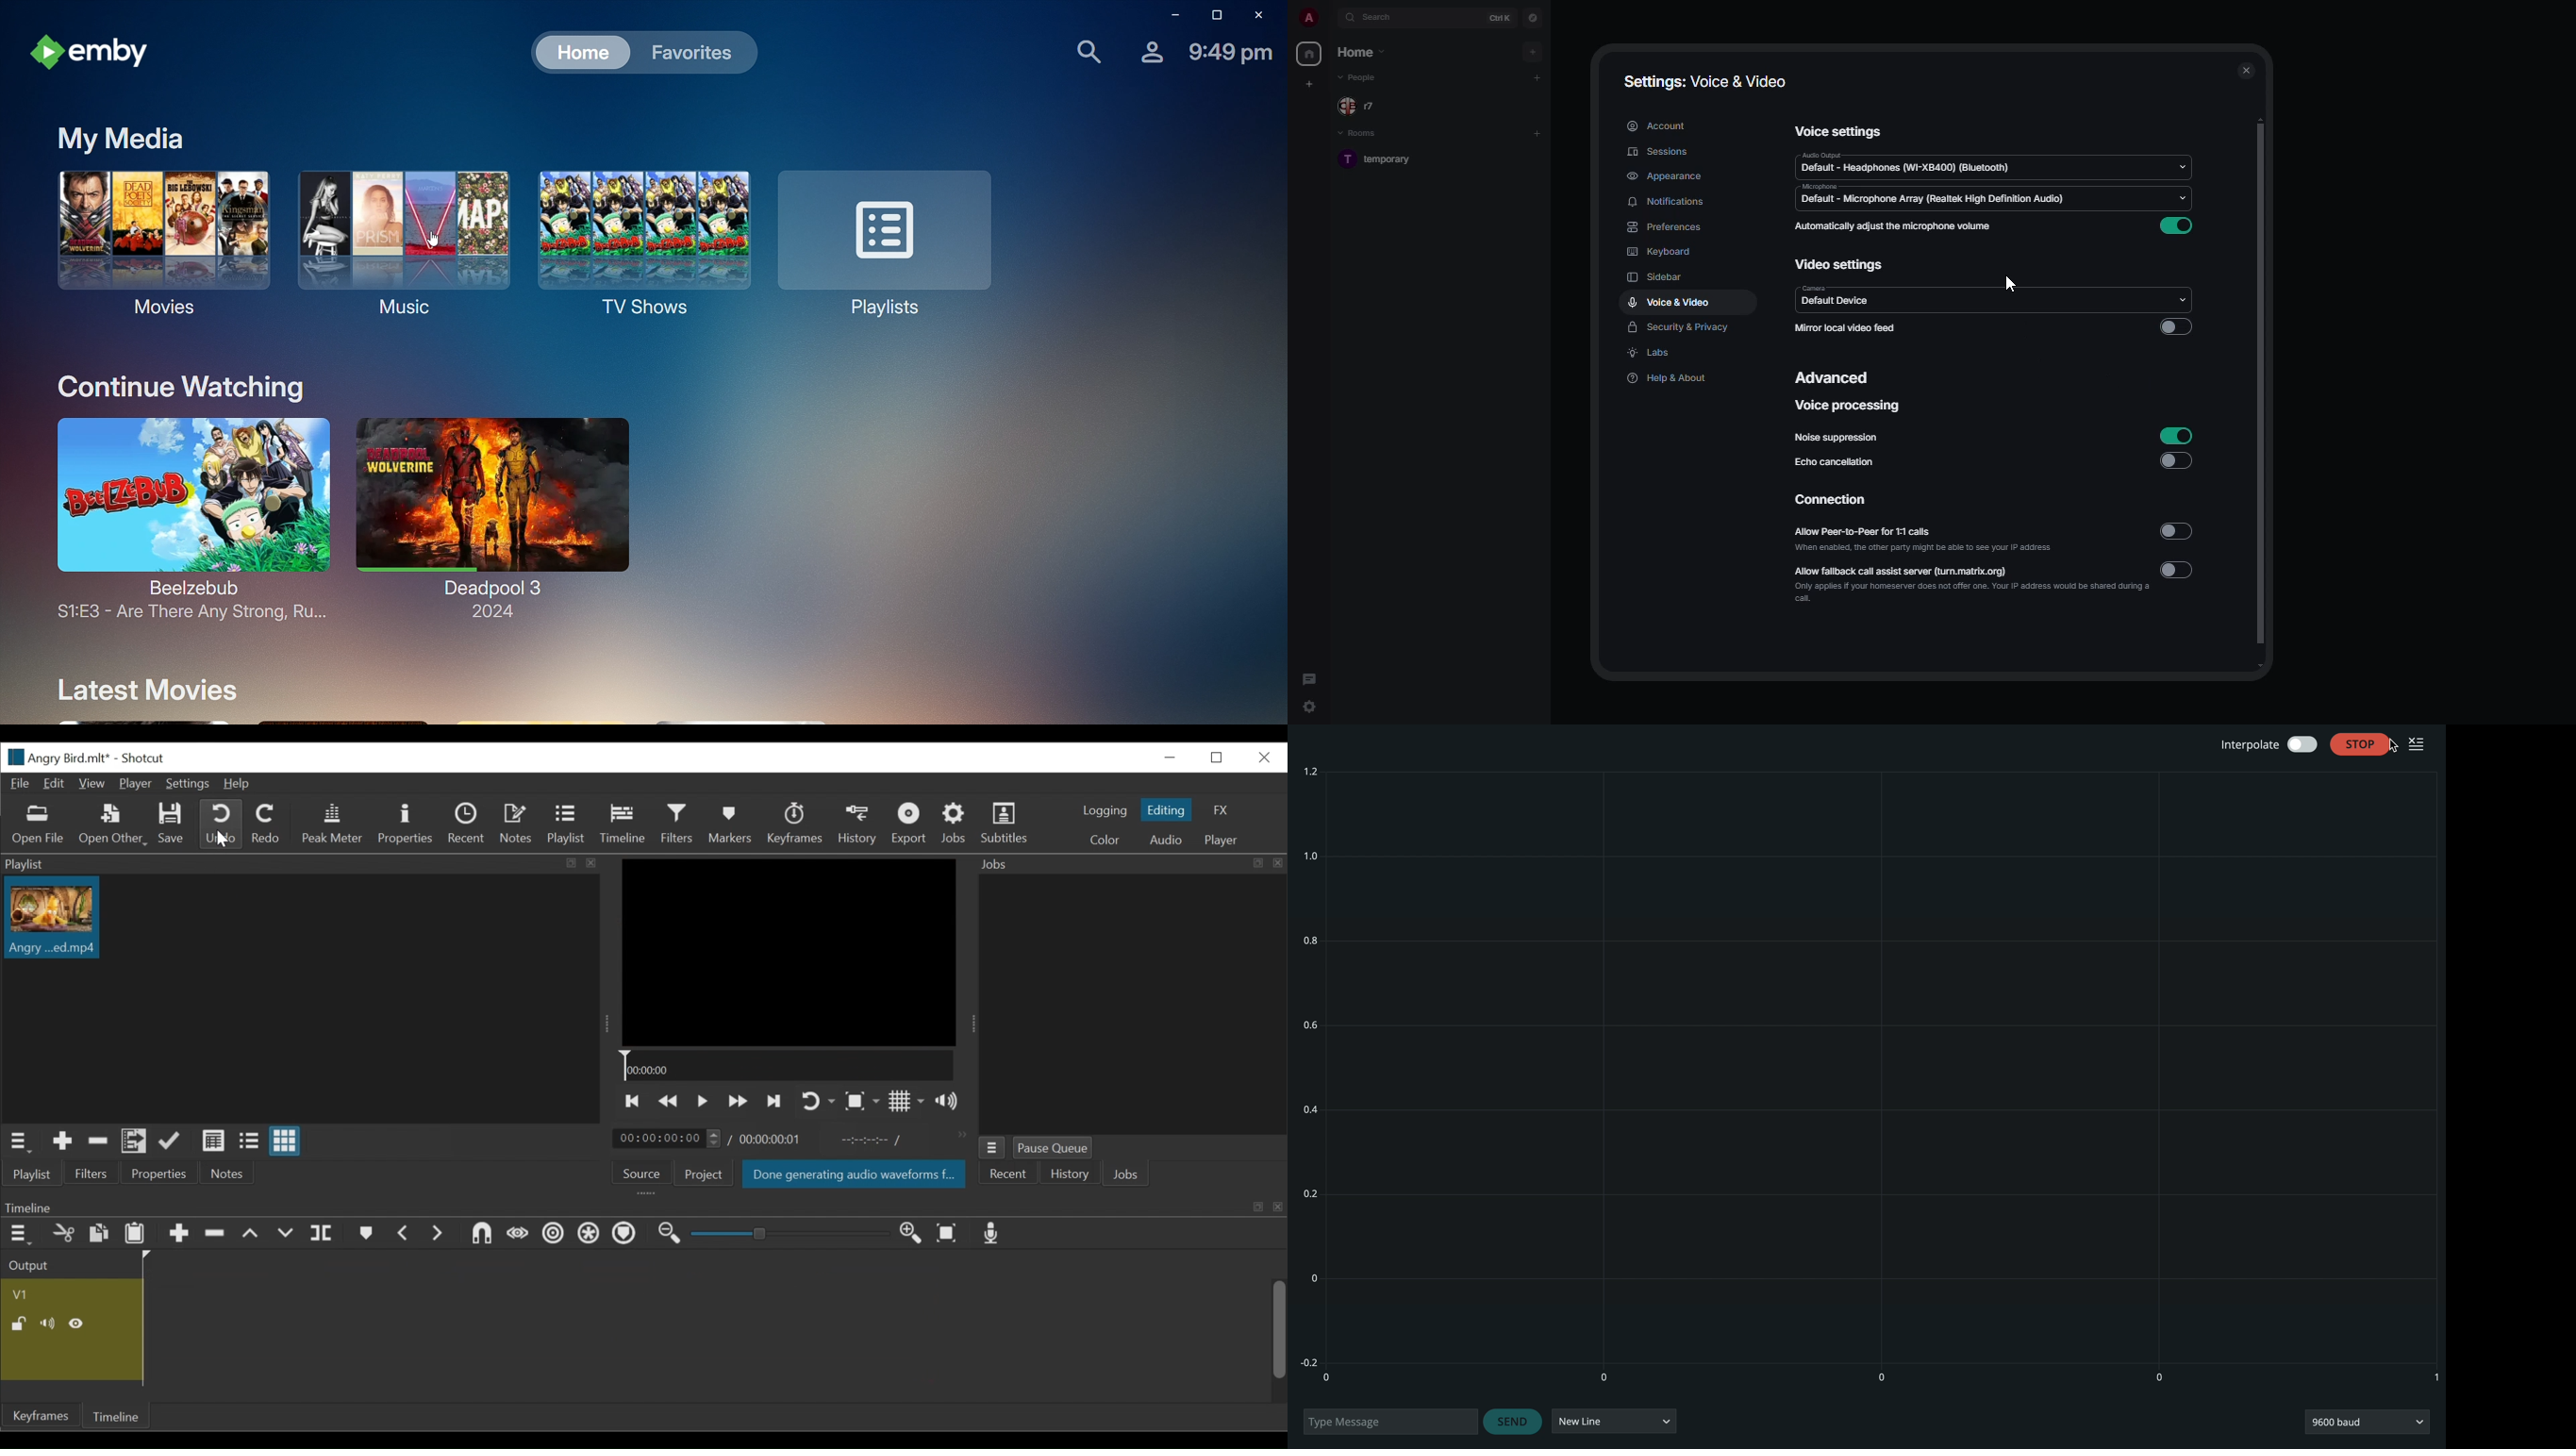 The height and width of the screenshot is (1456, 2576). I want to click on Timeline, so click(113, 1415).